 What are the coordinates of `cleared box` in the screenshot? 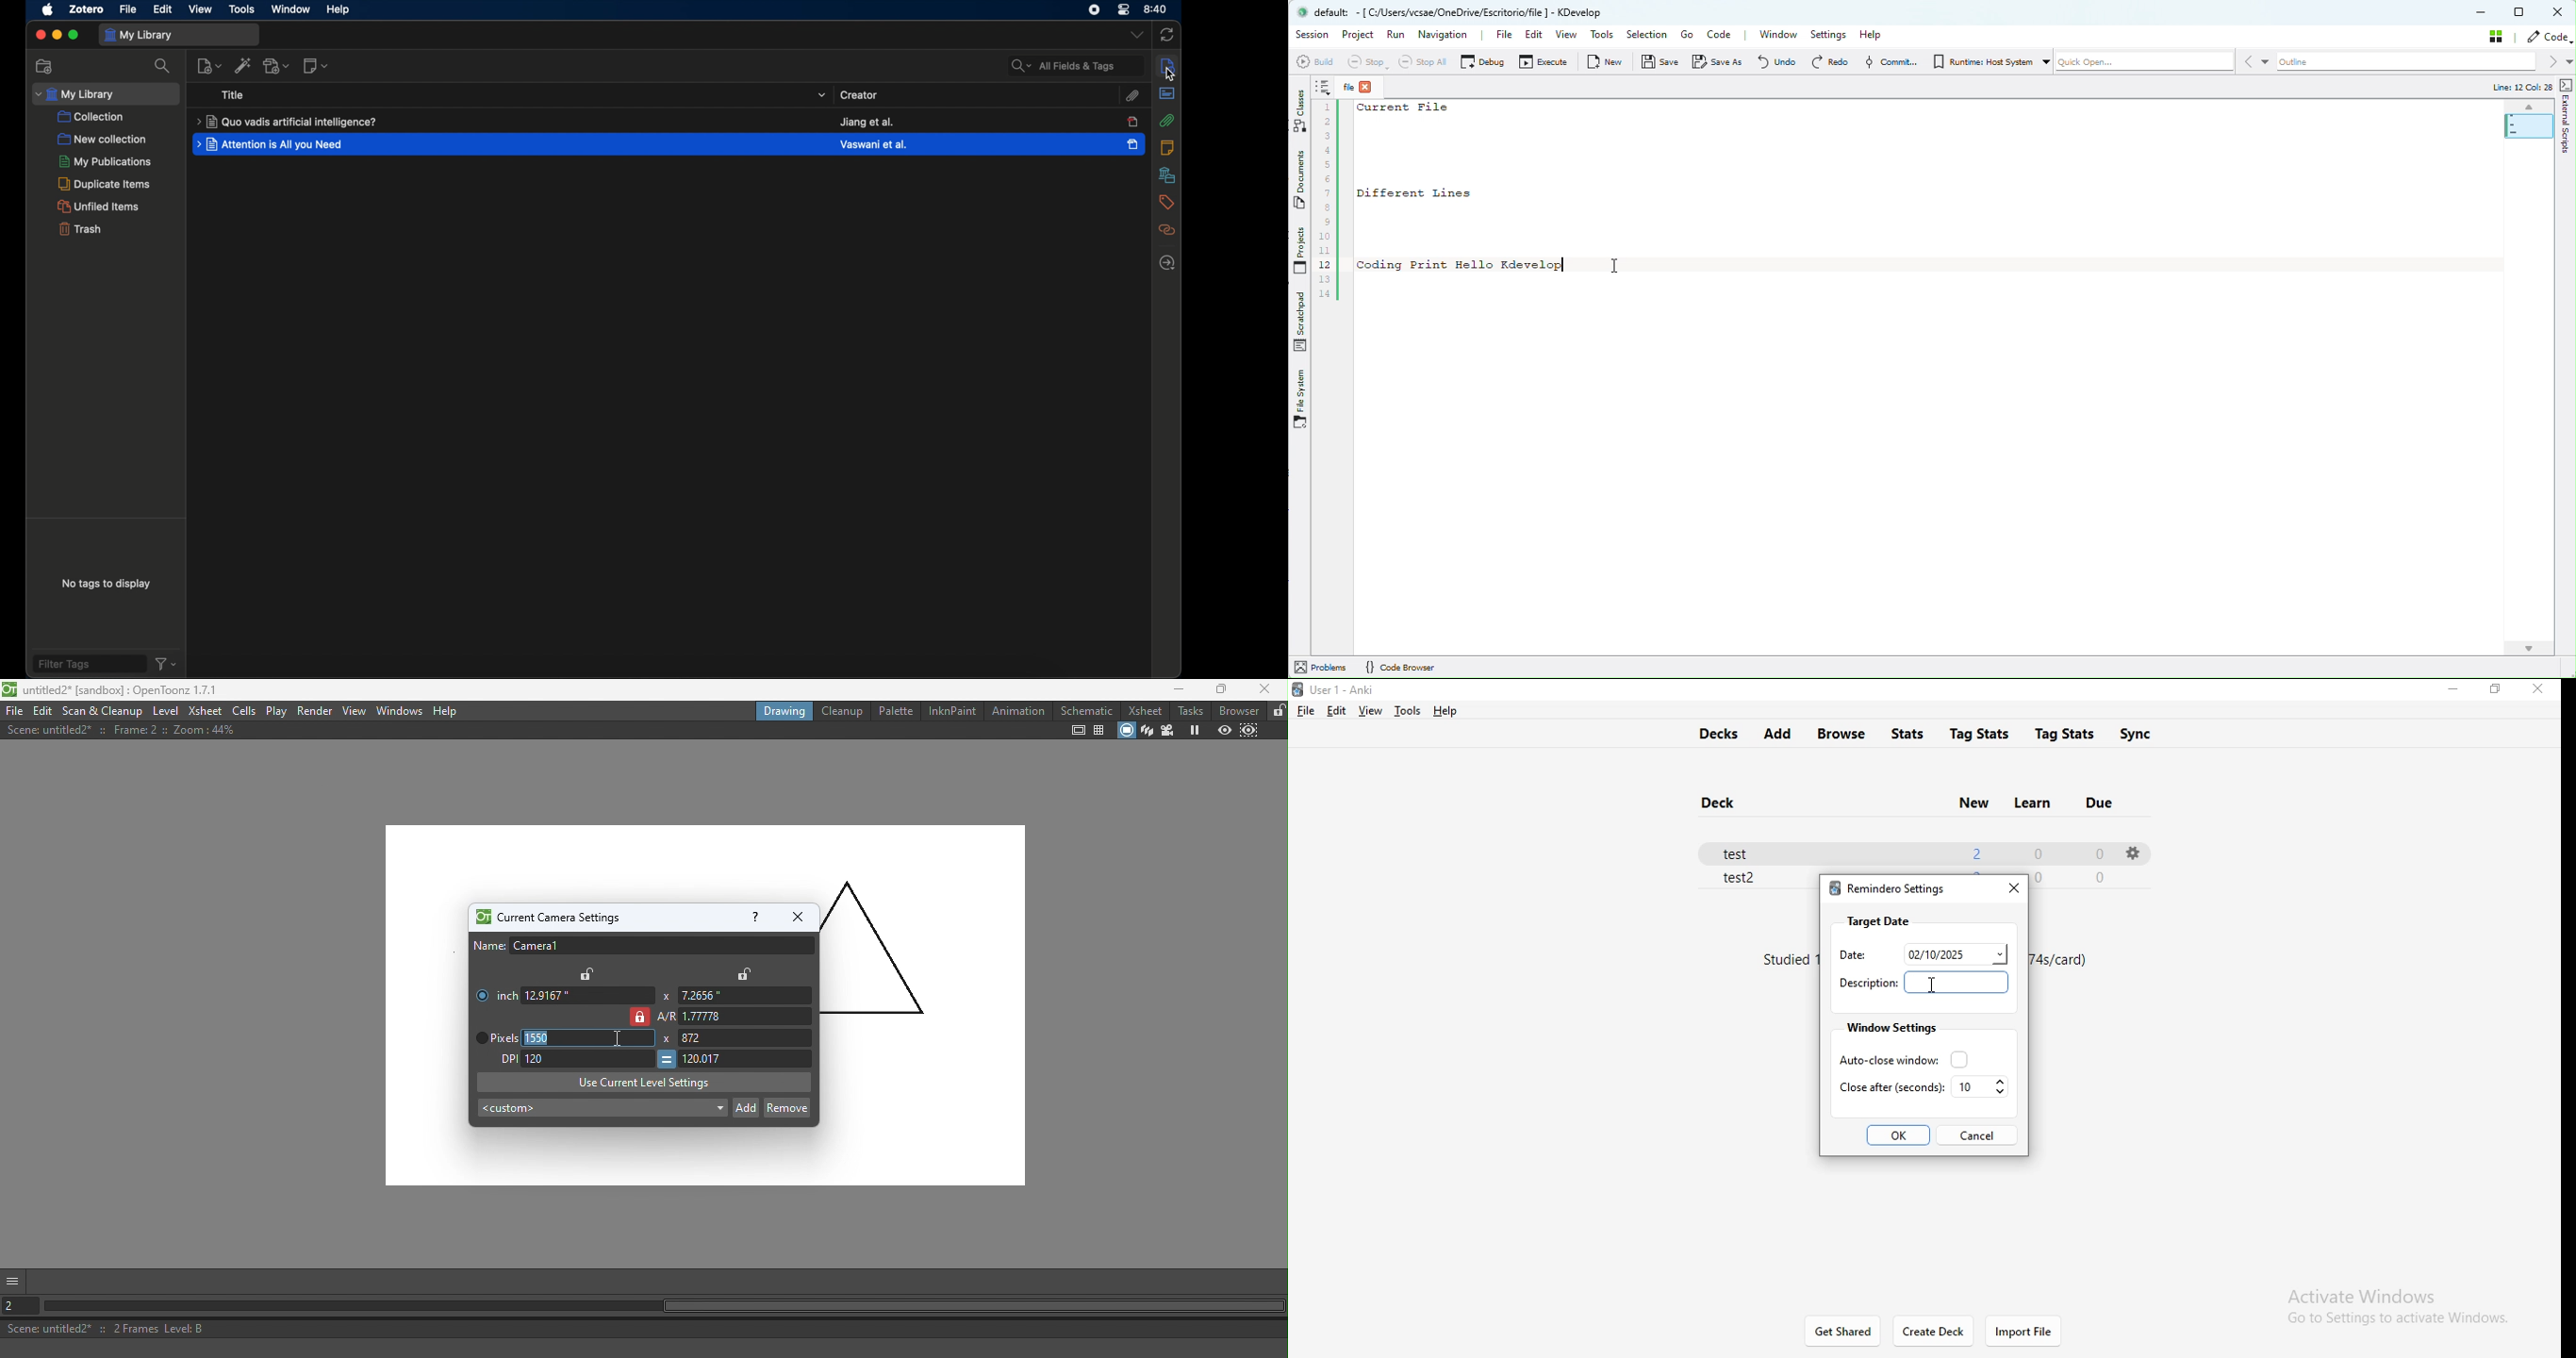 It's located at (1959, 982).